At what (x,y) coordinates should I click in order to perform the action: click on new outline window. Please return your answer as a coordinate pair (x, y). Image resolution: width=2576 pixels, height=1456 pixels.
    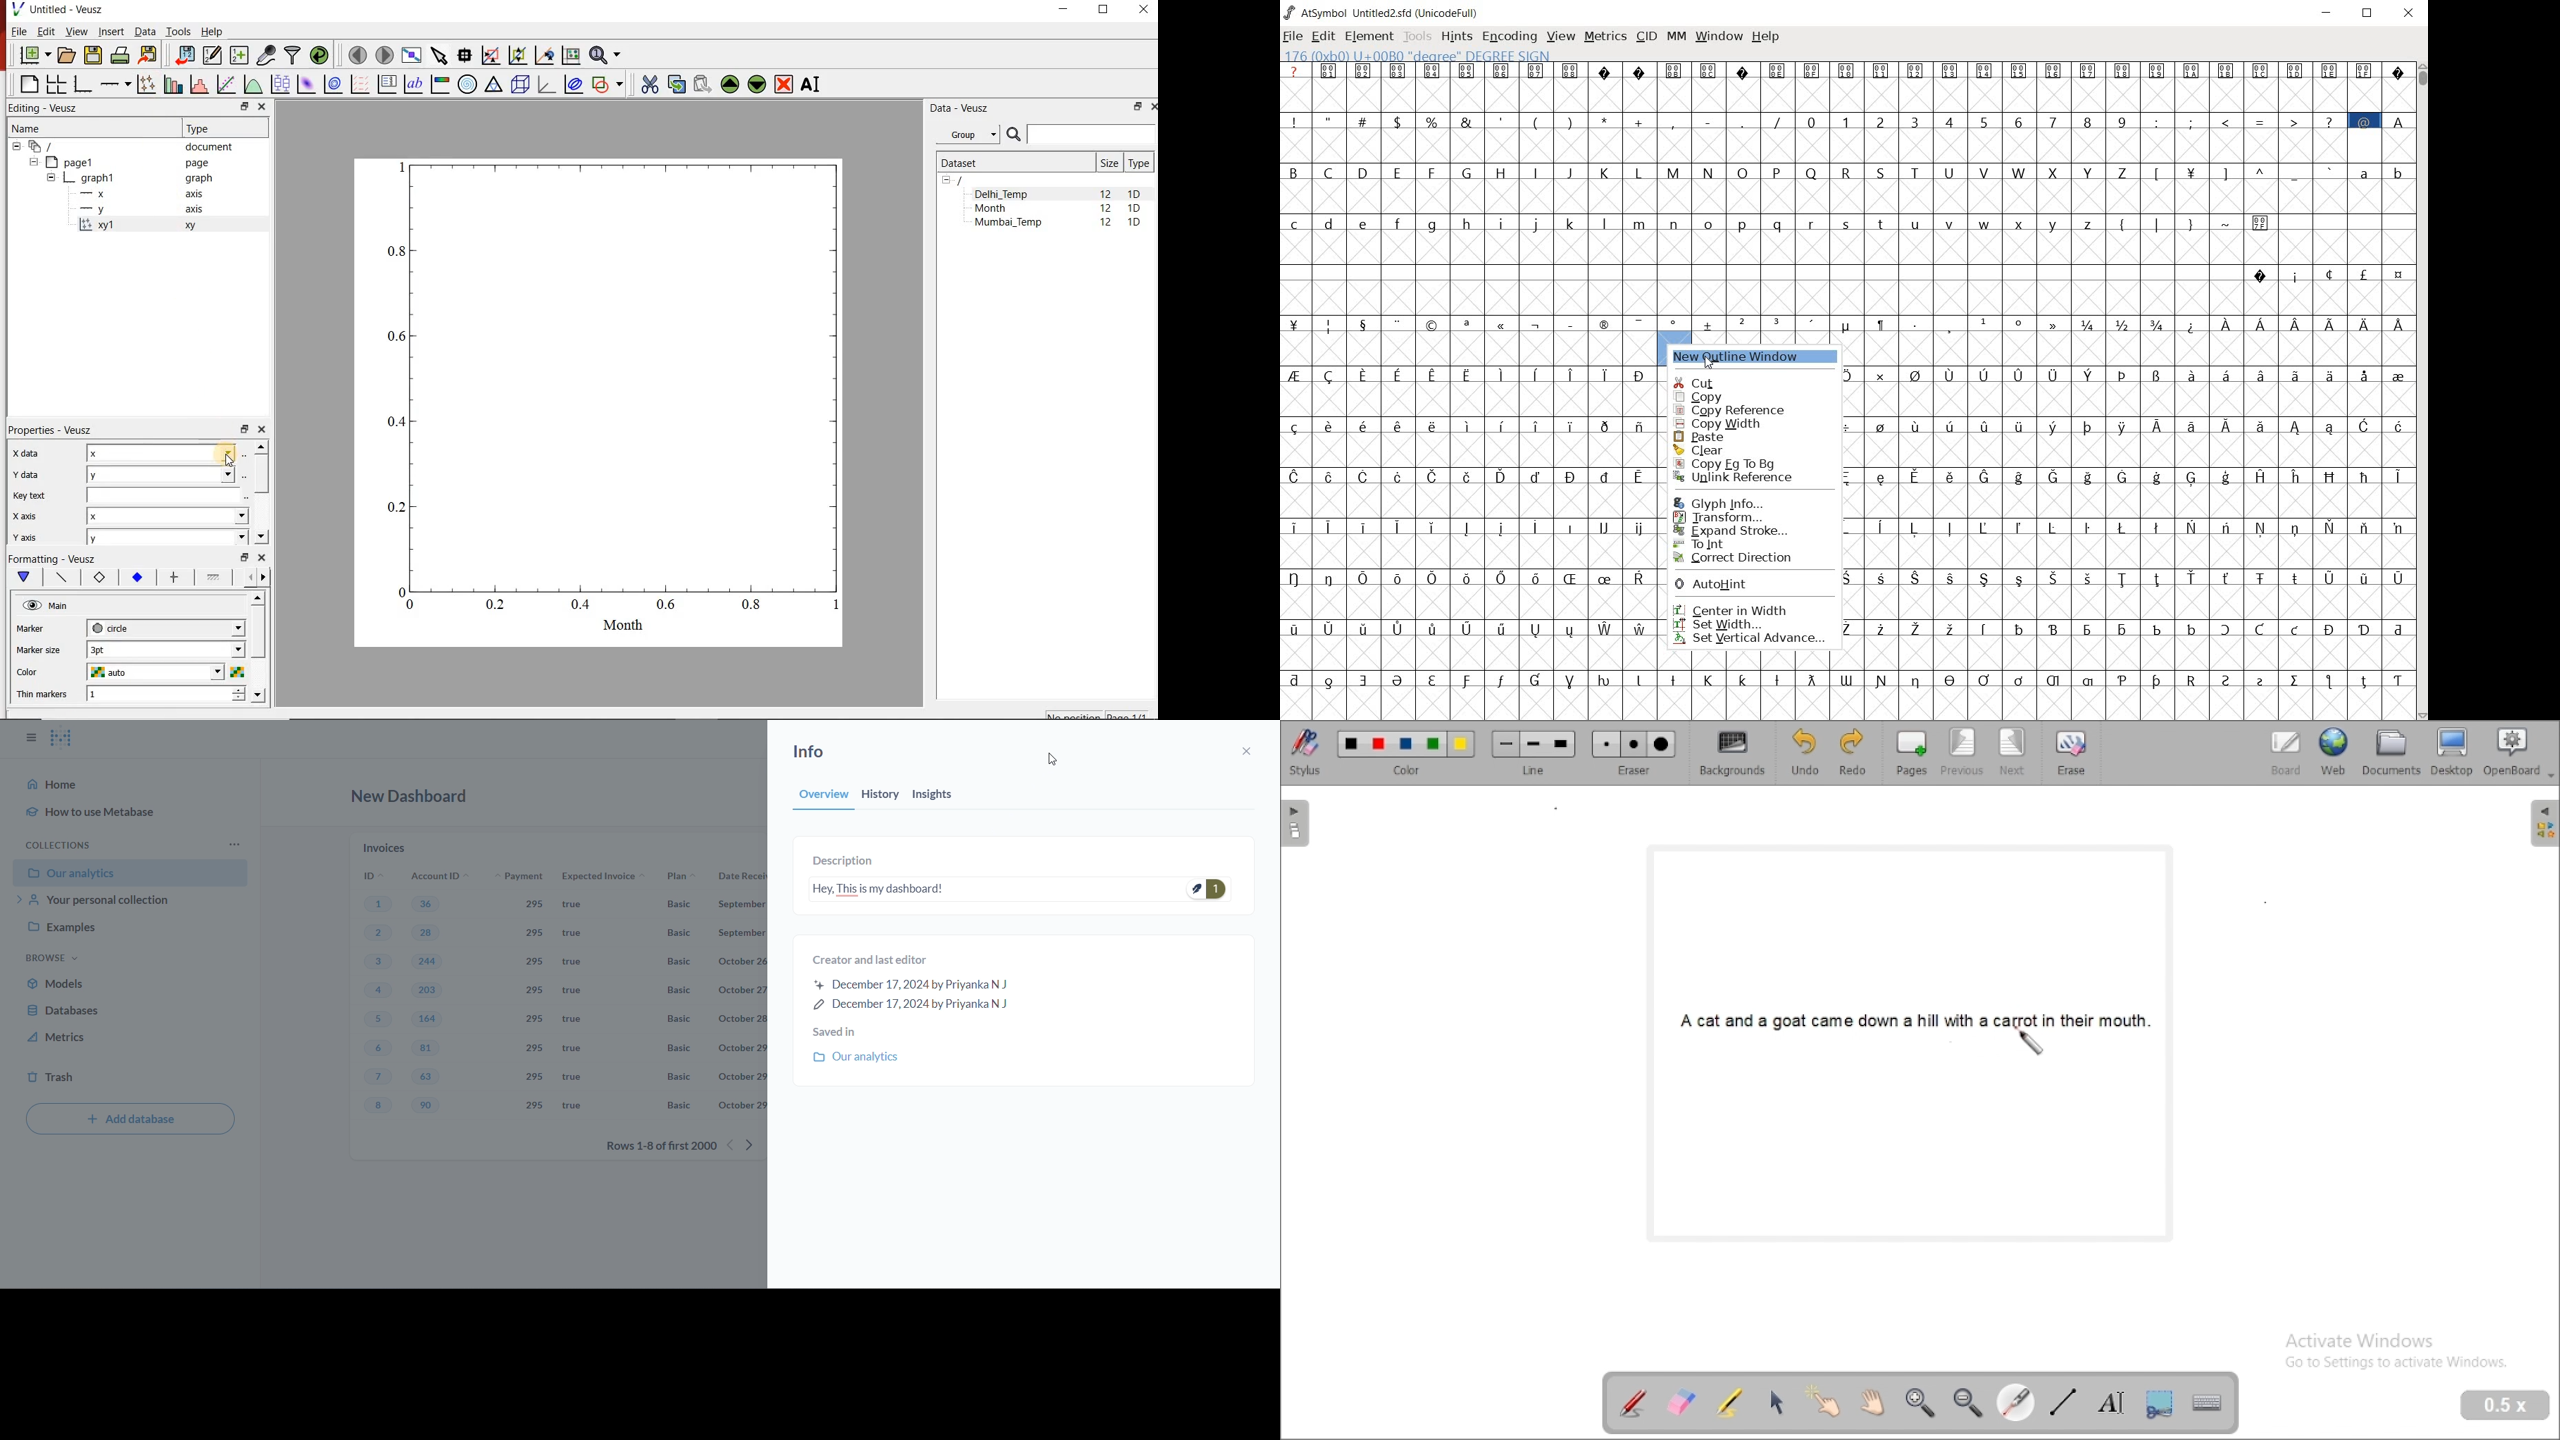
    Looking at the image, I should click on (1755, 358).